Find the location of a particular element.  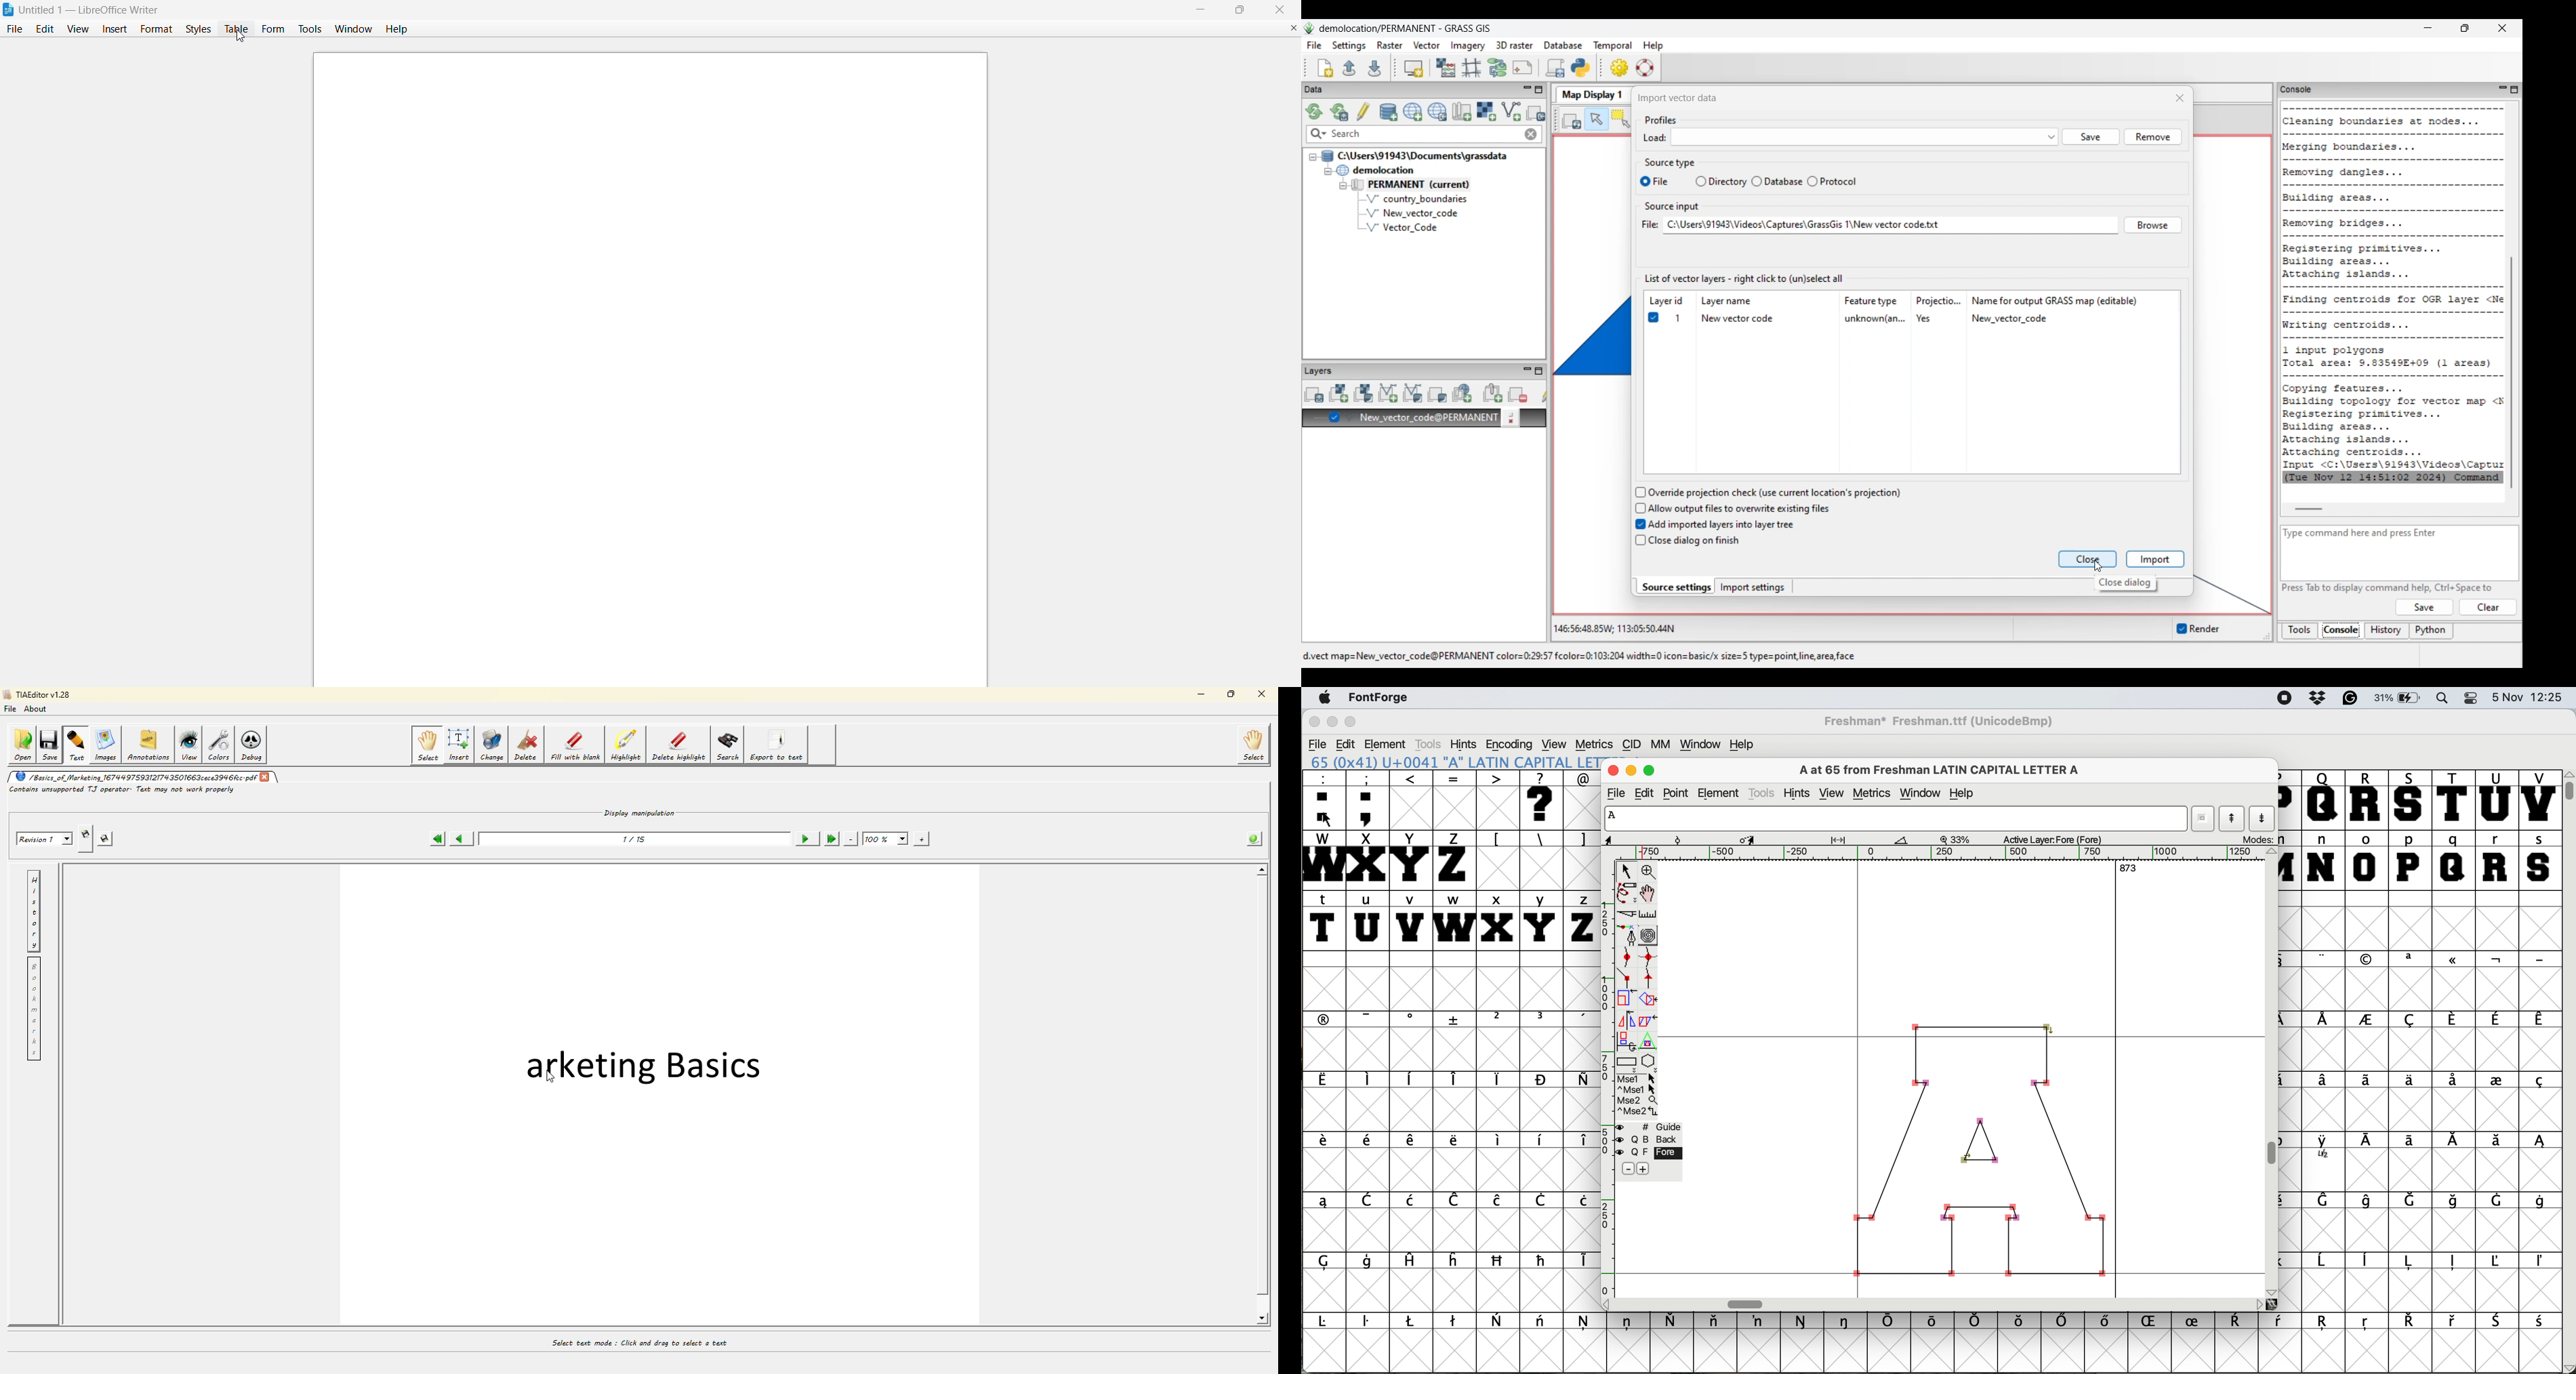

Create new project (location) to current GRASS database is located at coordinates (1413, 112).